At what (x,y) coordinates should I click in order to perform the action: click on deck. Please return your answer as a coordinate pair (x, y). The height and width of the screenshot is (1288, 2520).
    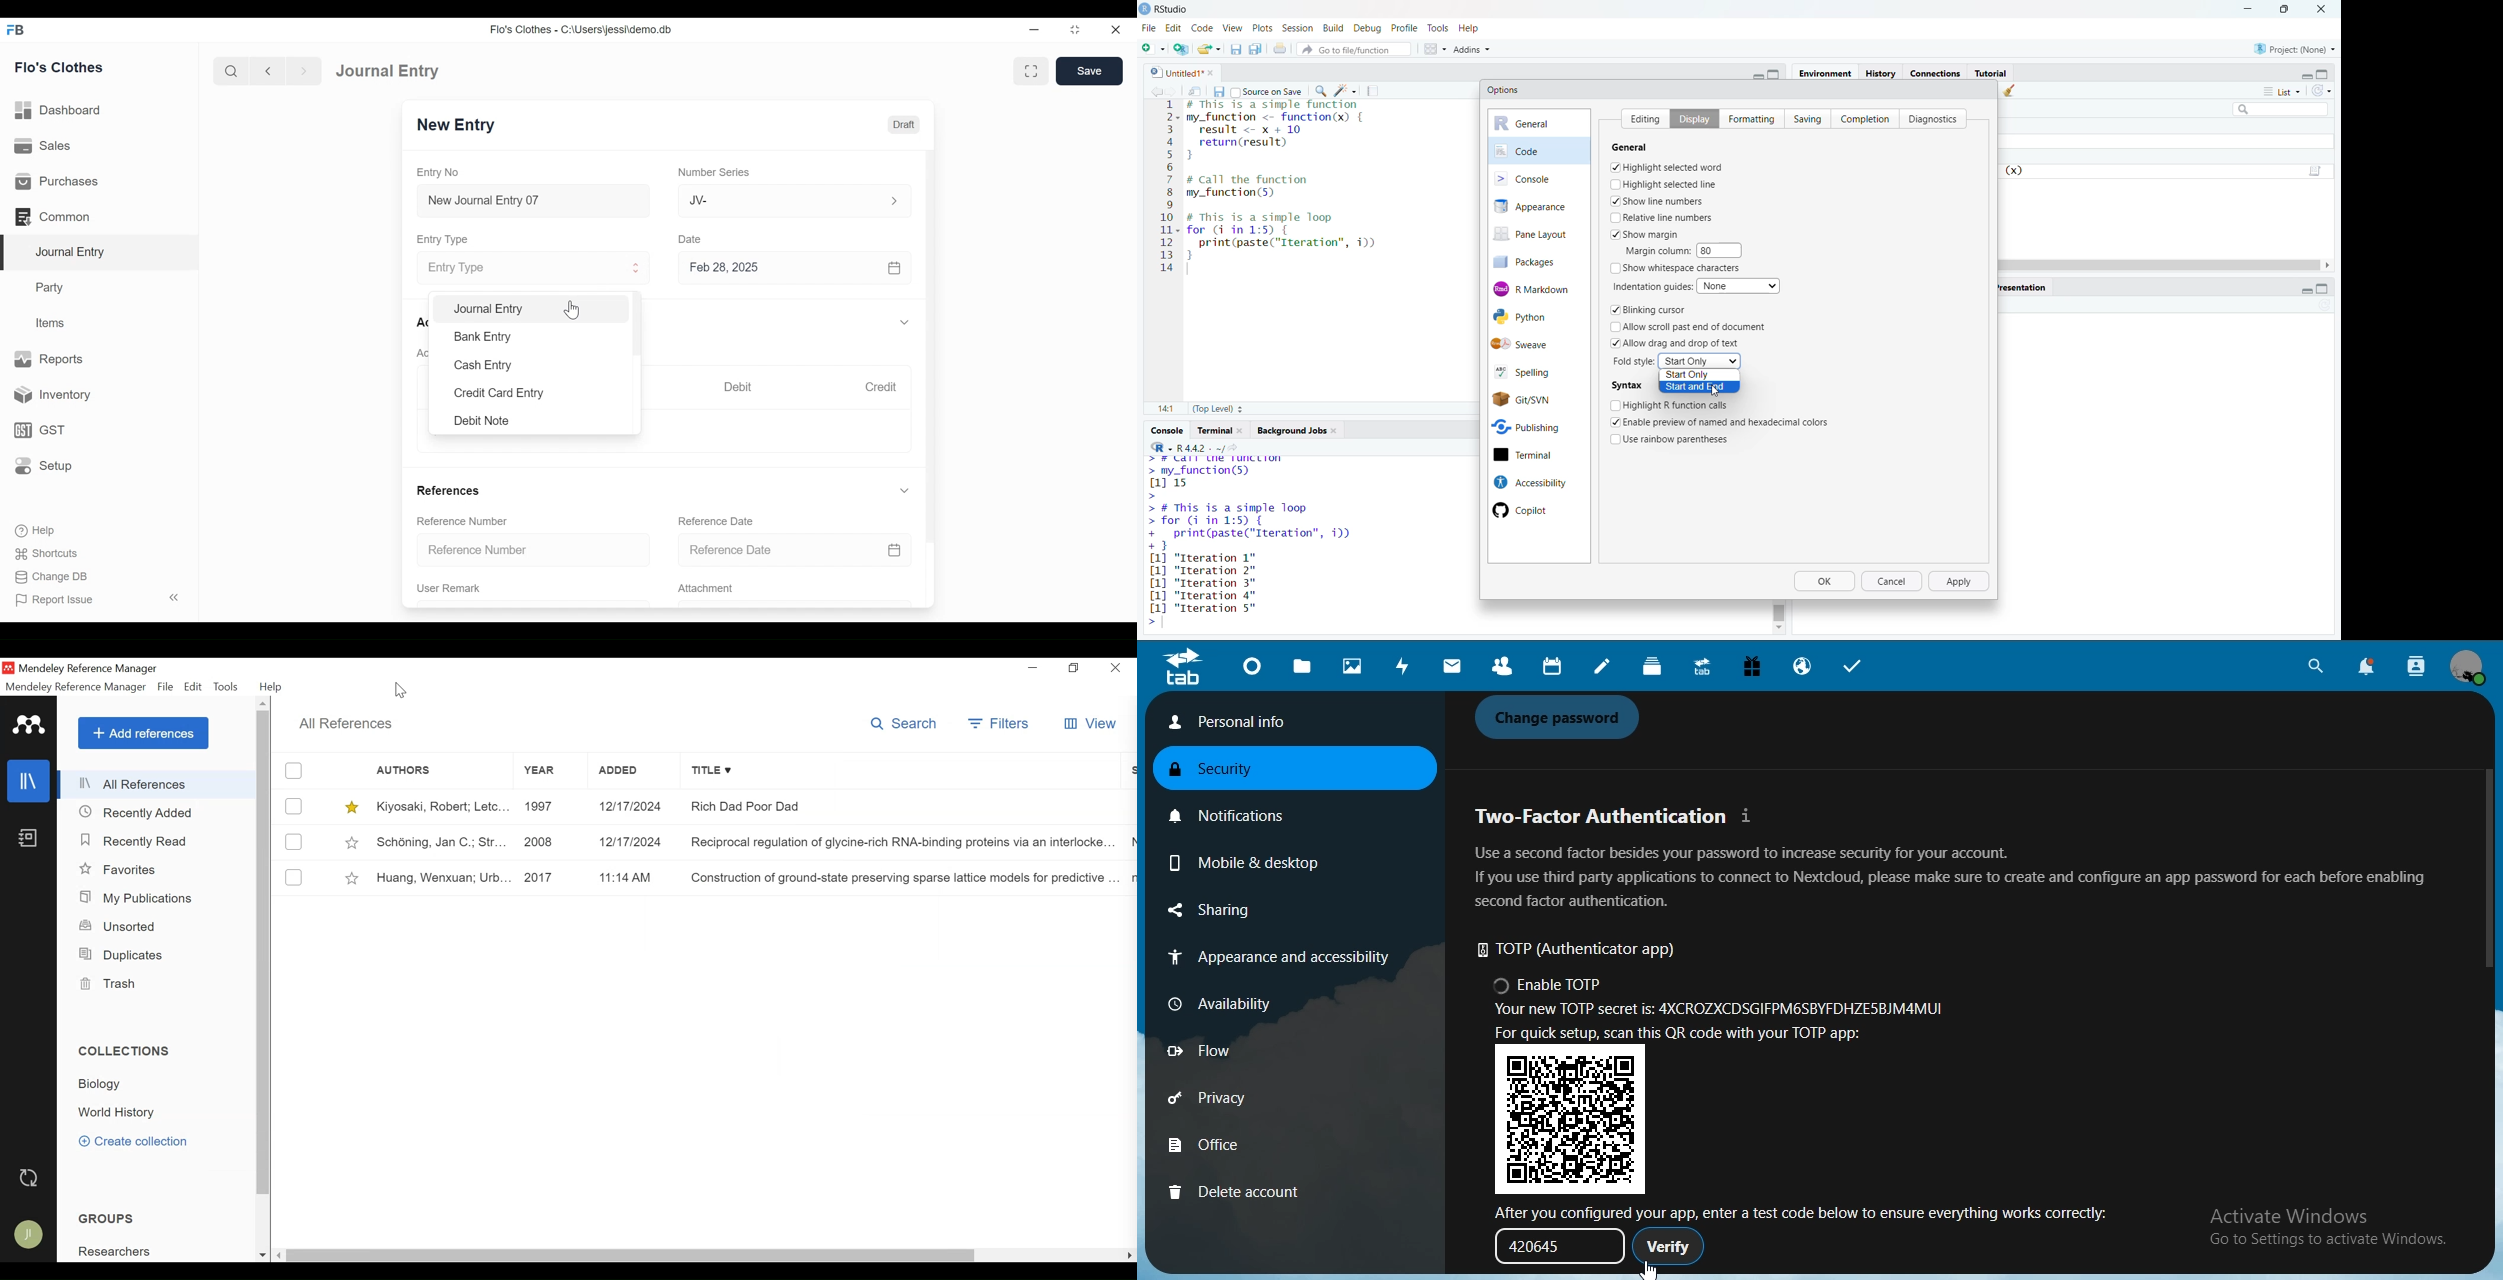
    Looking at the image, I should click on (1657, 668).